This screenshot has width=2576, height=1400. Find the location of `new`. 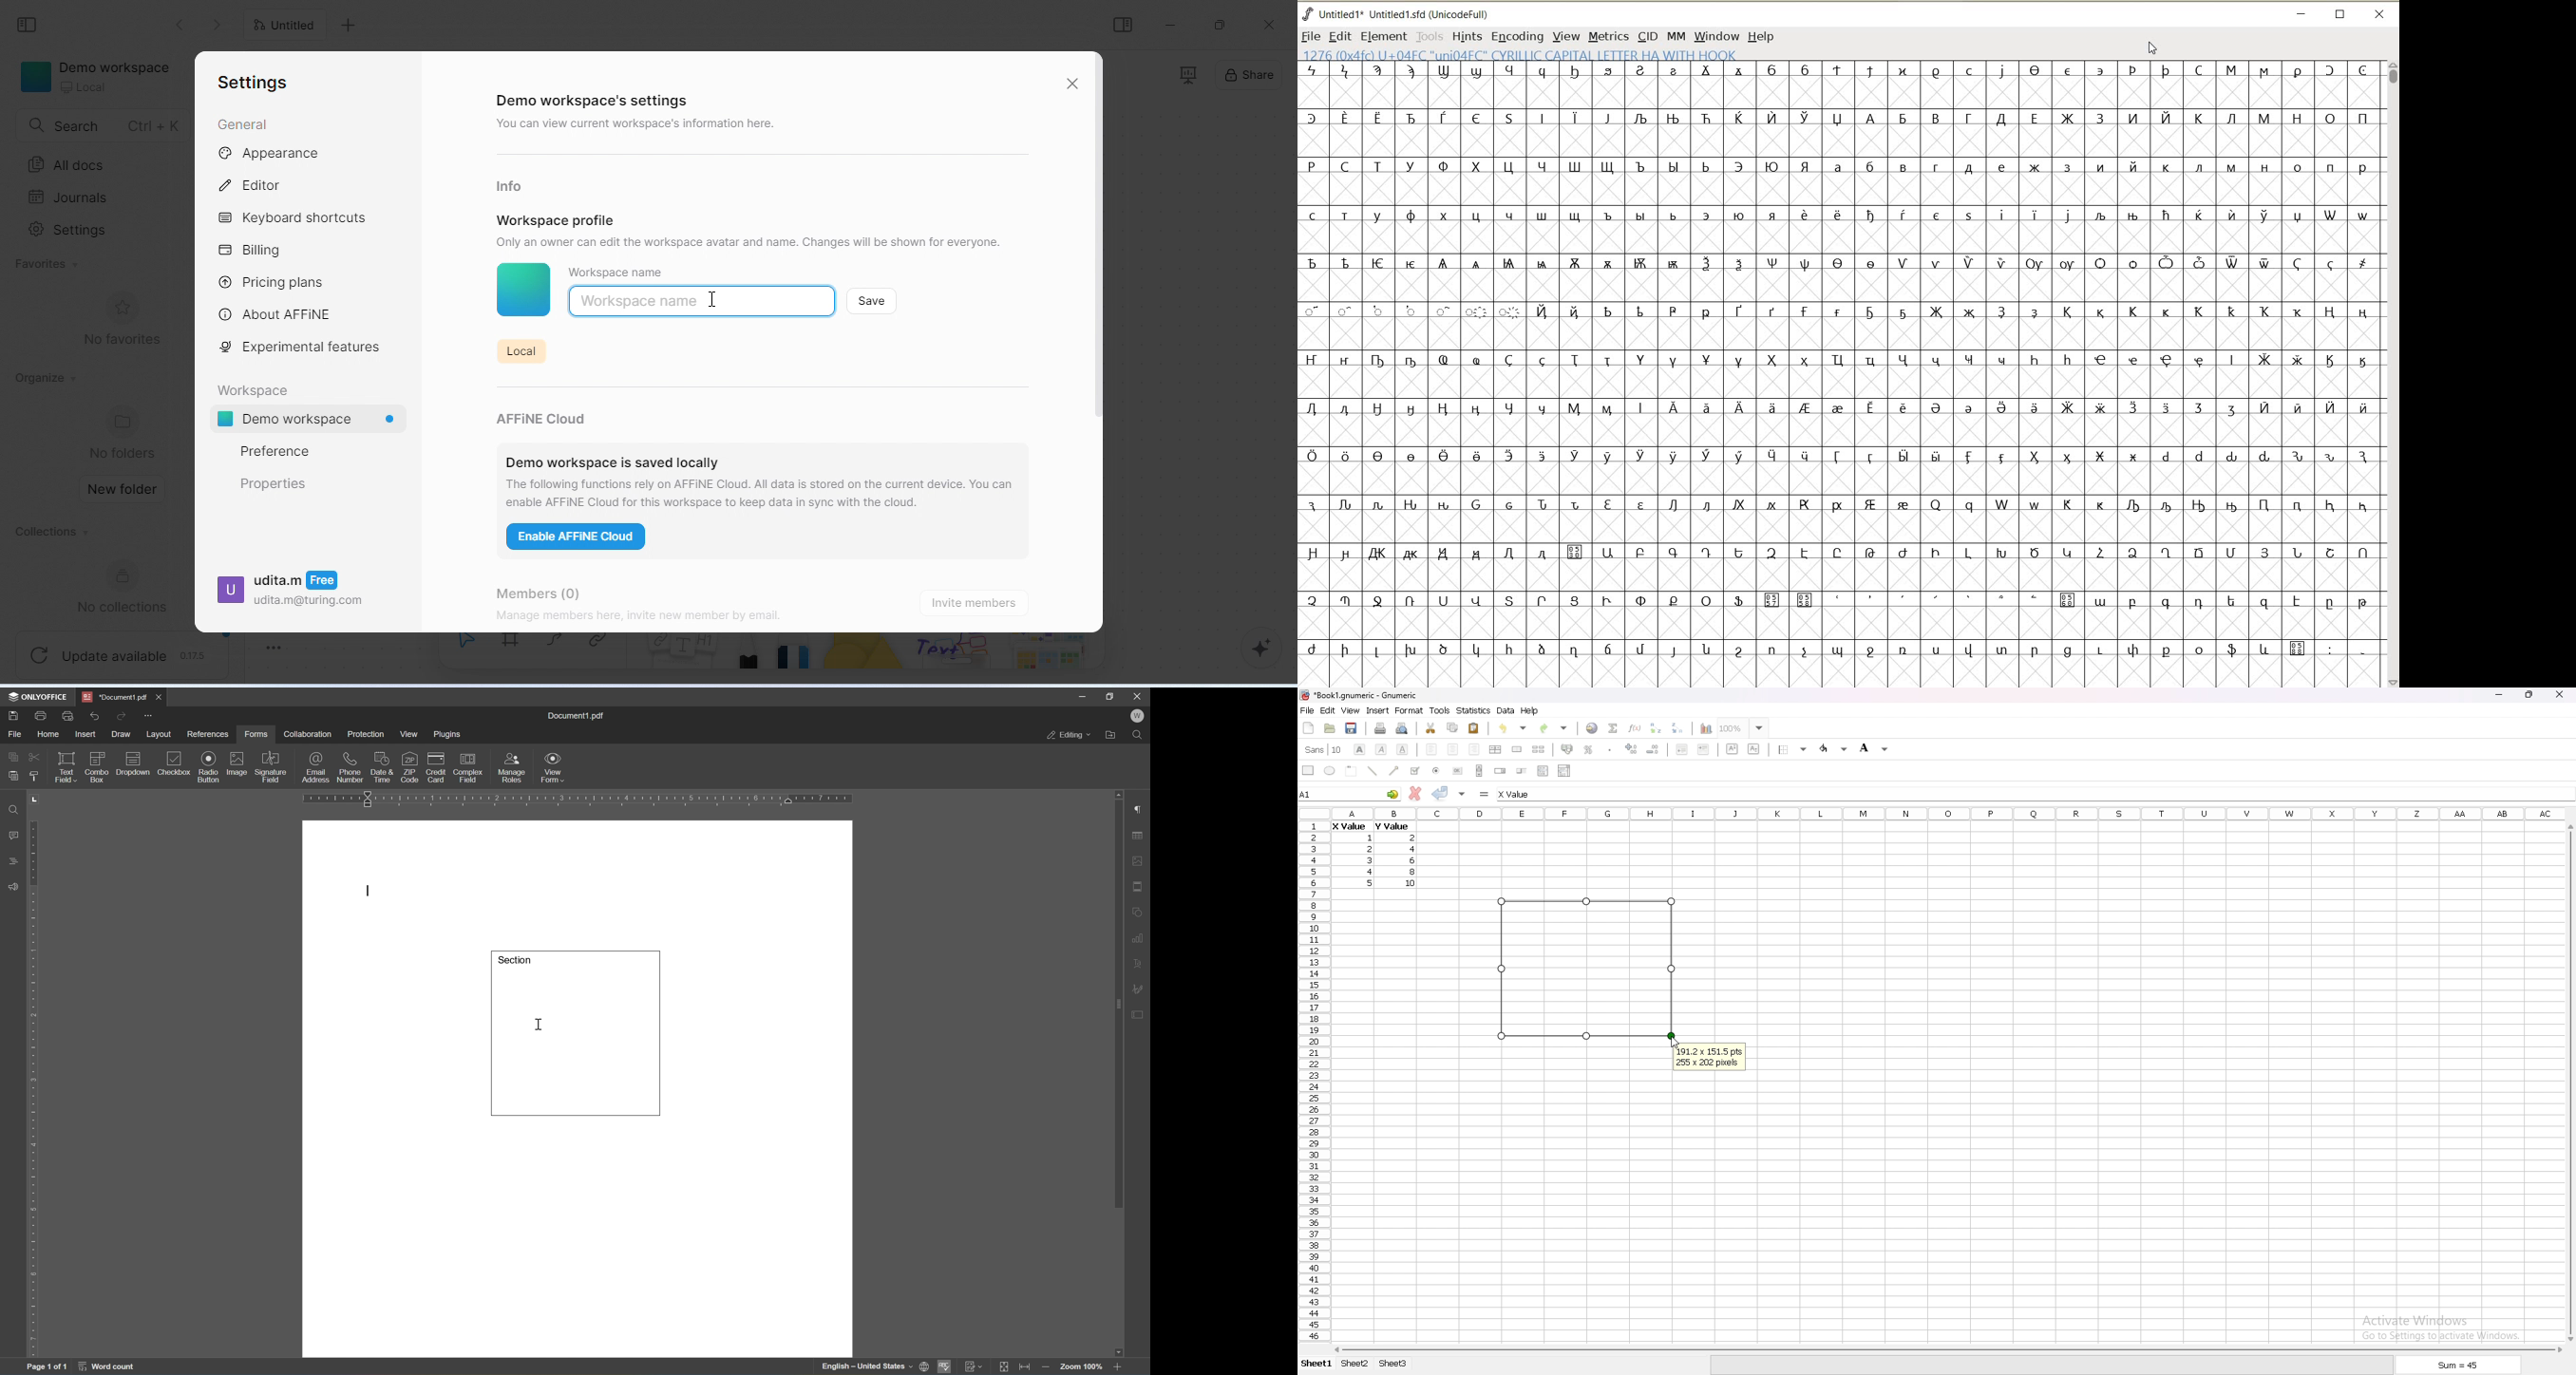

new is located at coordinates (1309, 727).